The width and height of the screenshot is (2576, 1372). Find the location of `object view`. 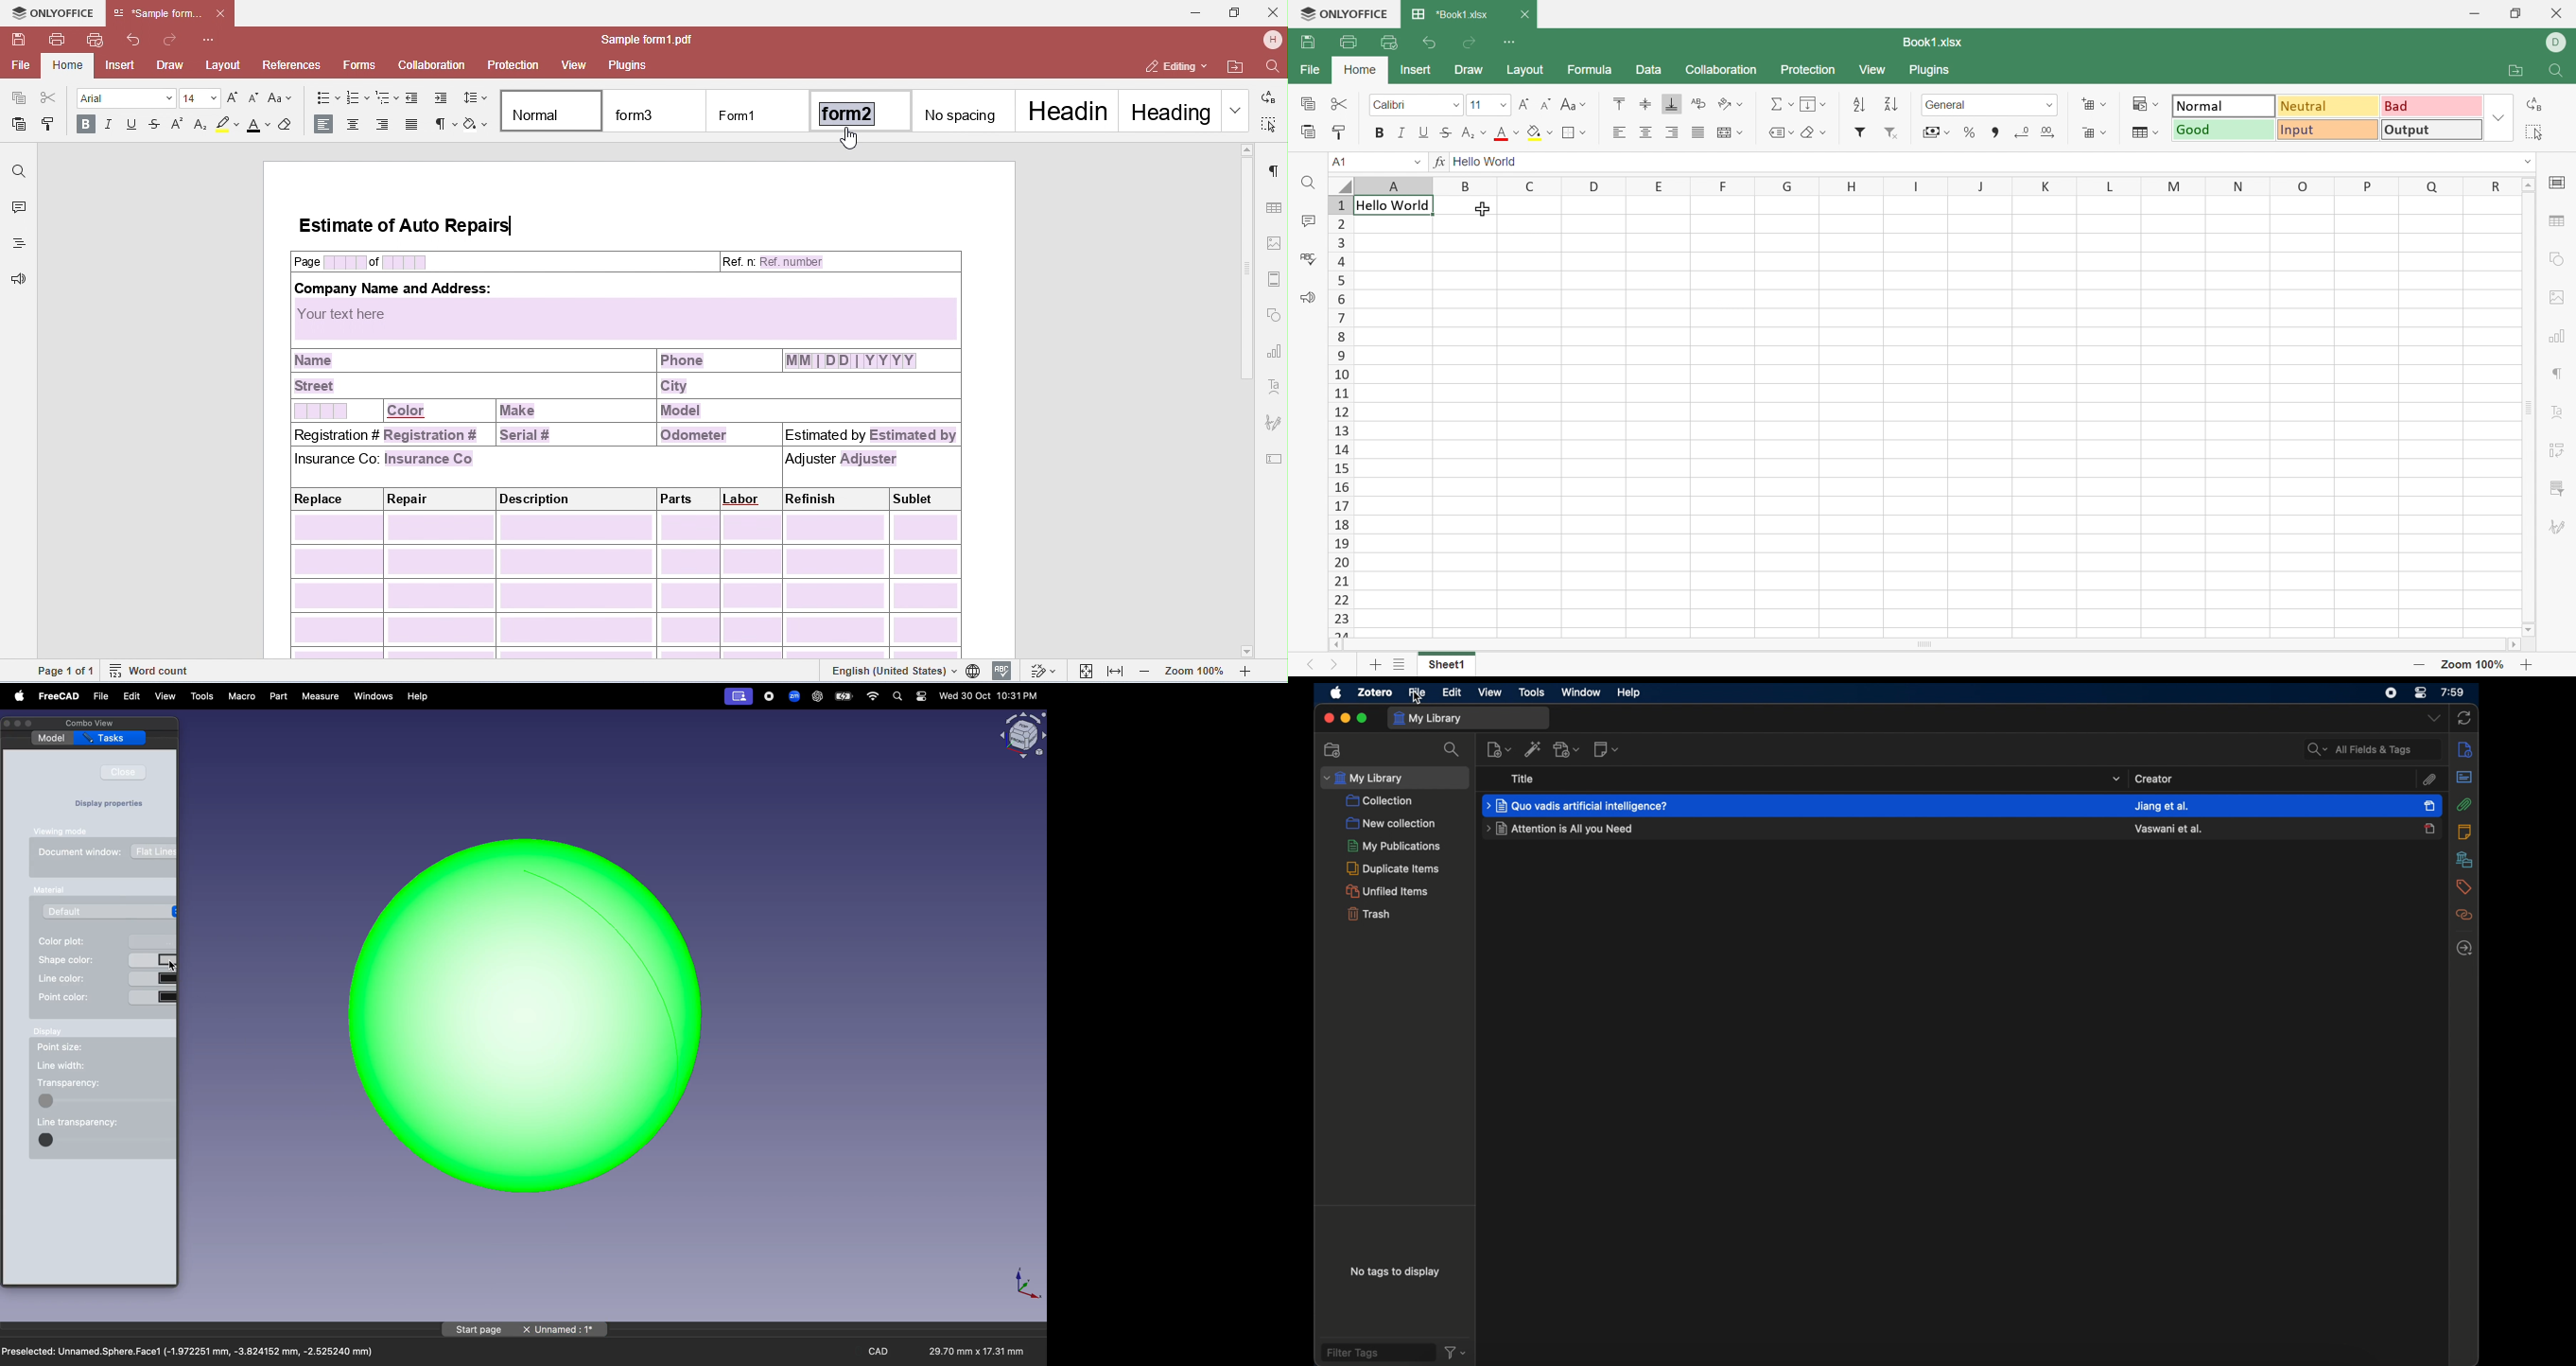

object view is located at coordinates (1022, 734).